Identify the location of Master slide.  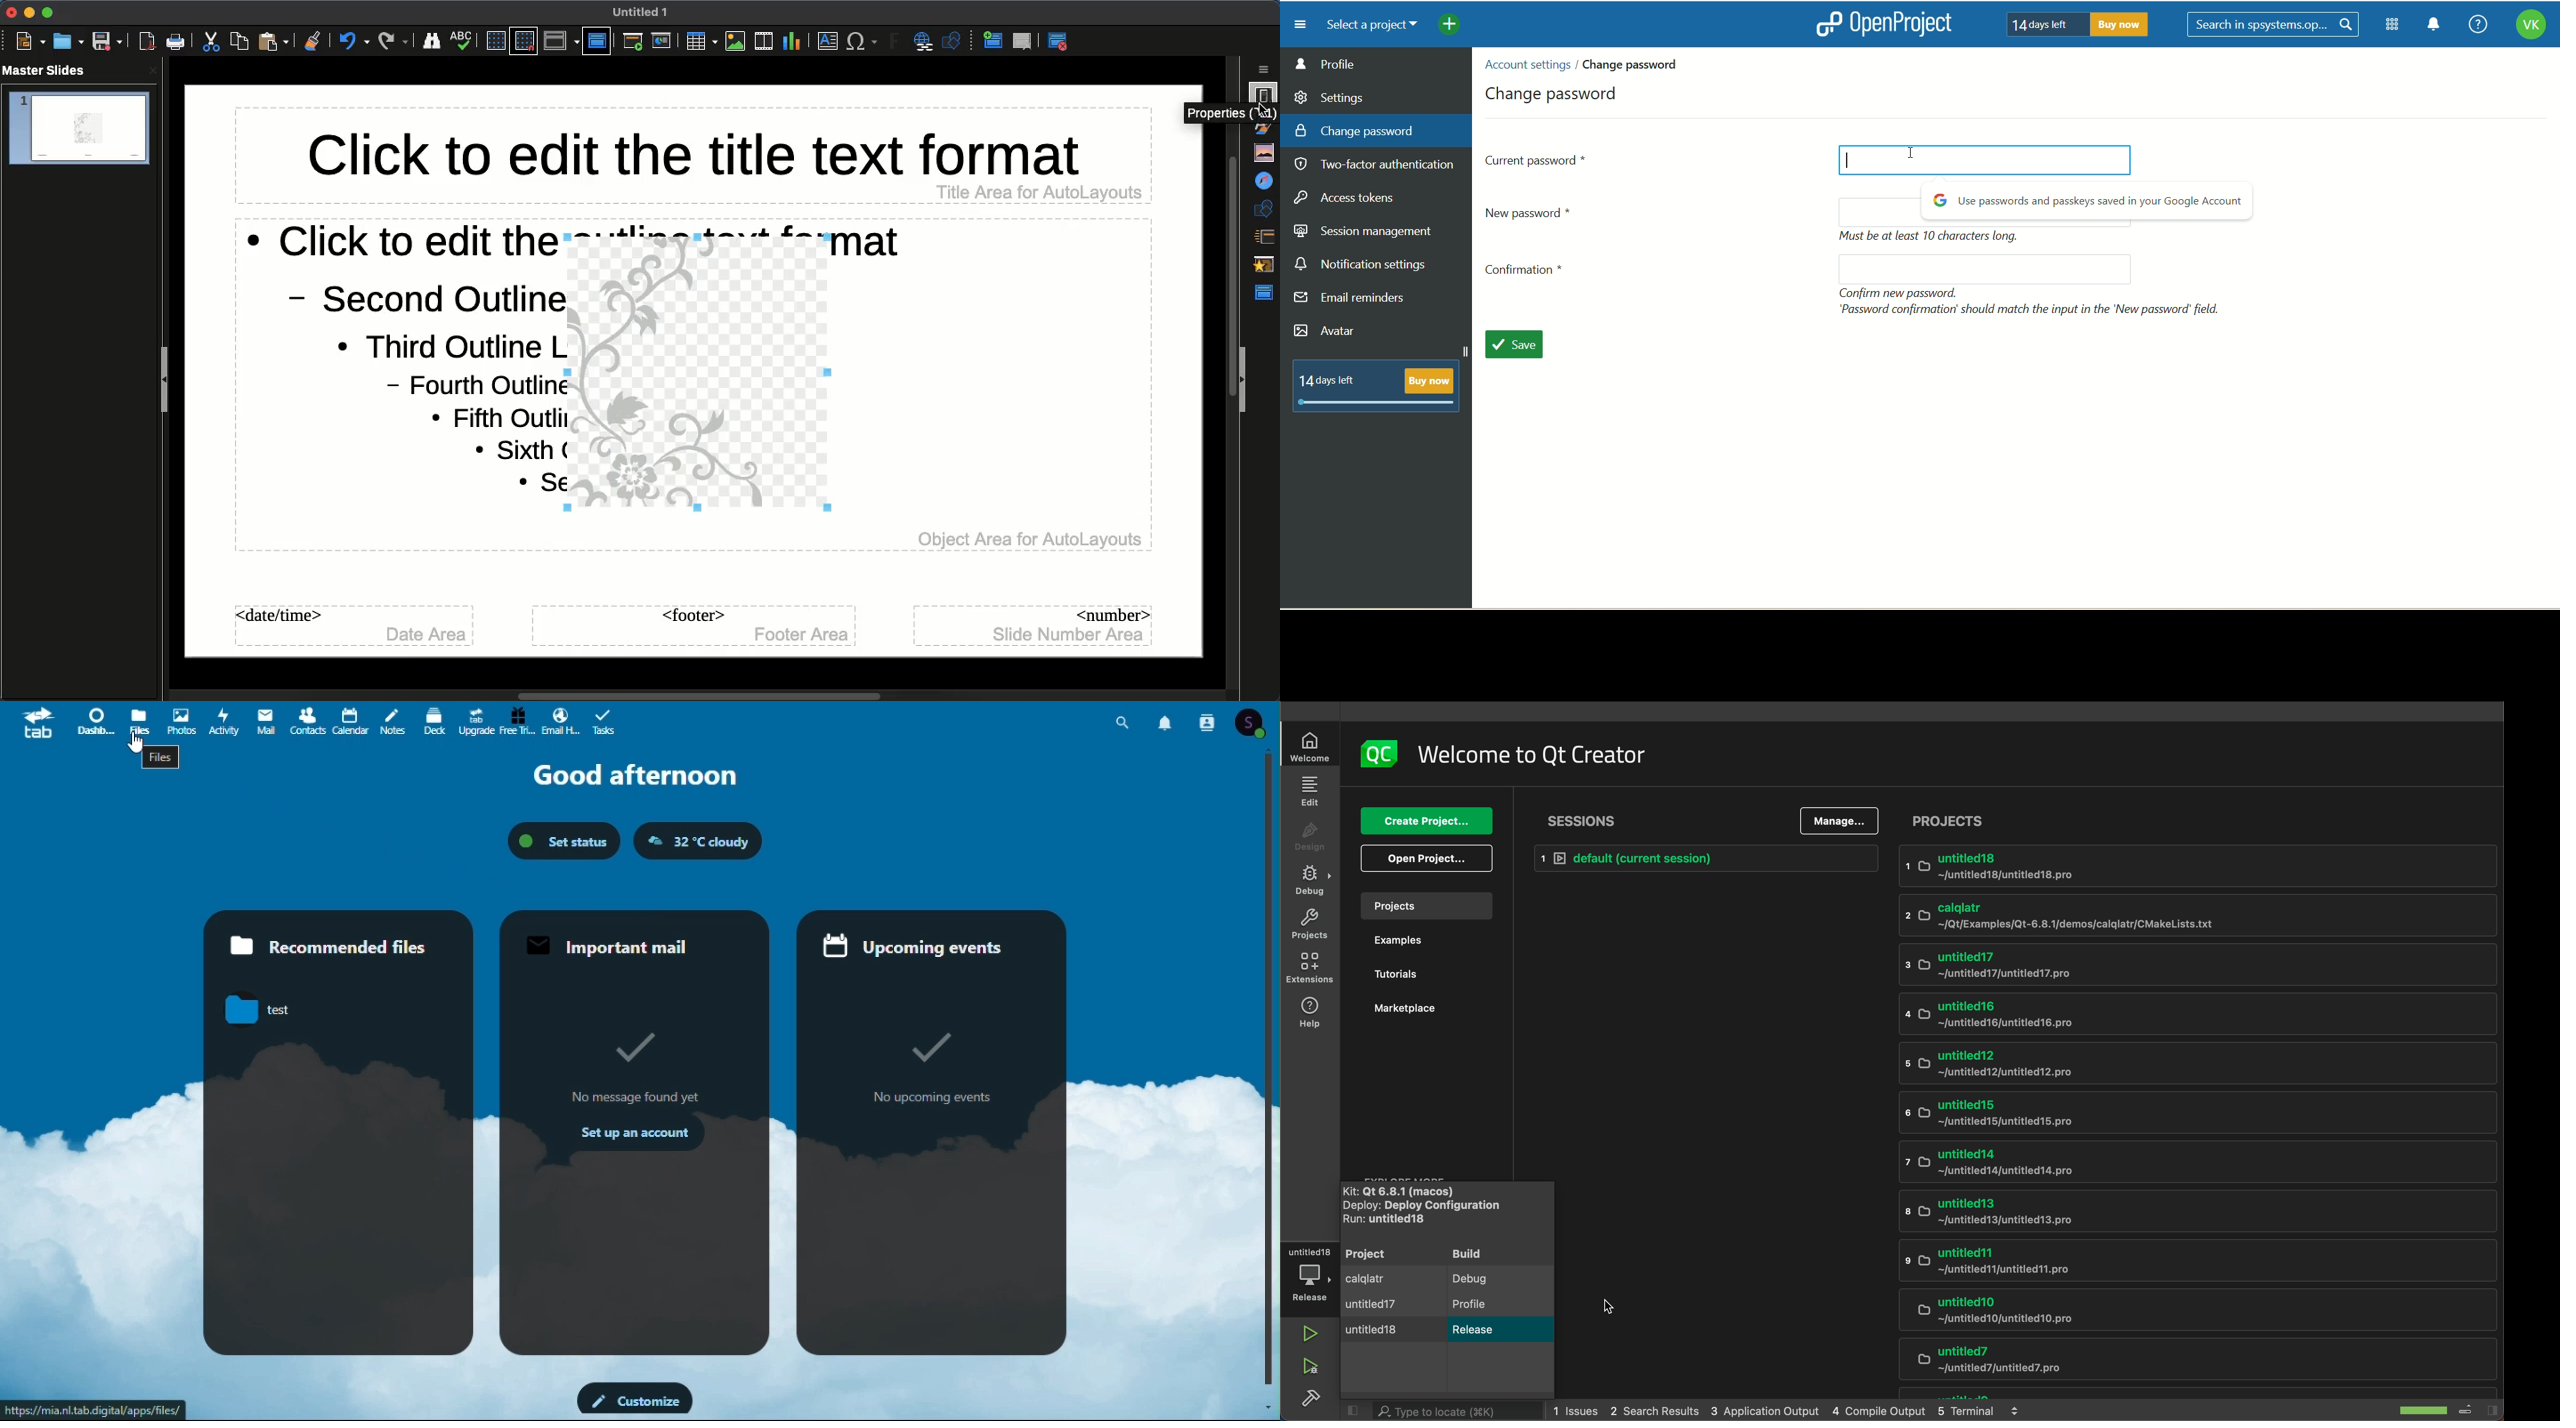
(596, 40).